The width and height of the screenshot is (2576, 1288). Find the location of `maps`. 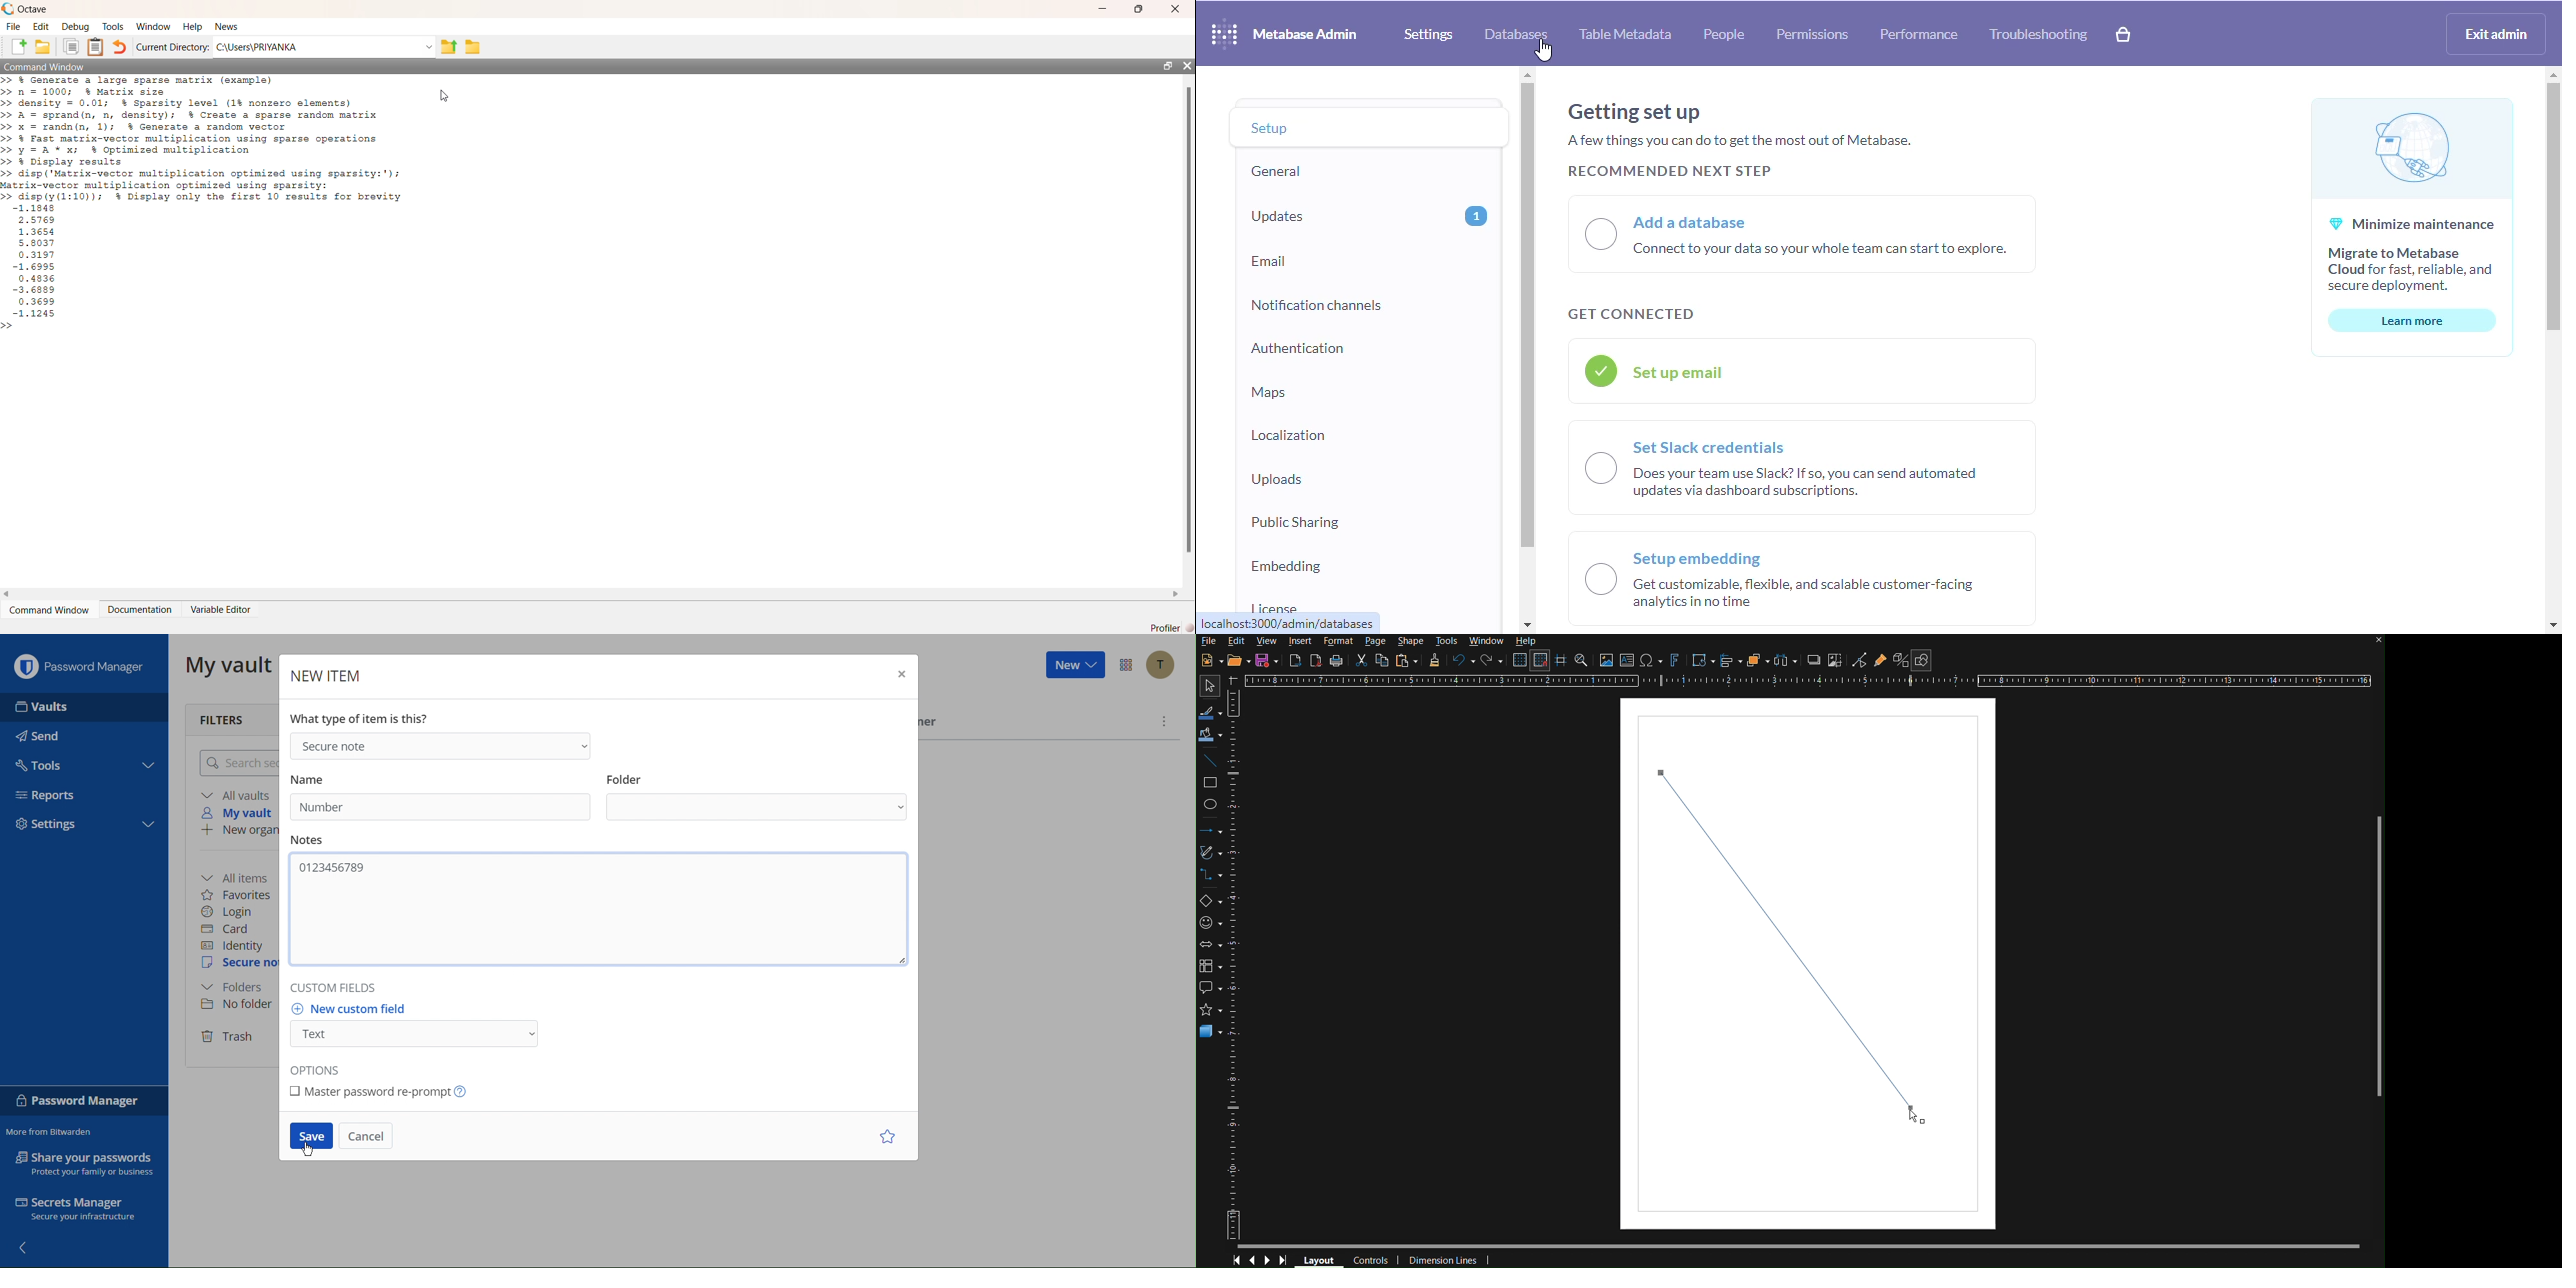

maps is located at coordinates (1268, 392).